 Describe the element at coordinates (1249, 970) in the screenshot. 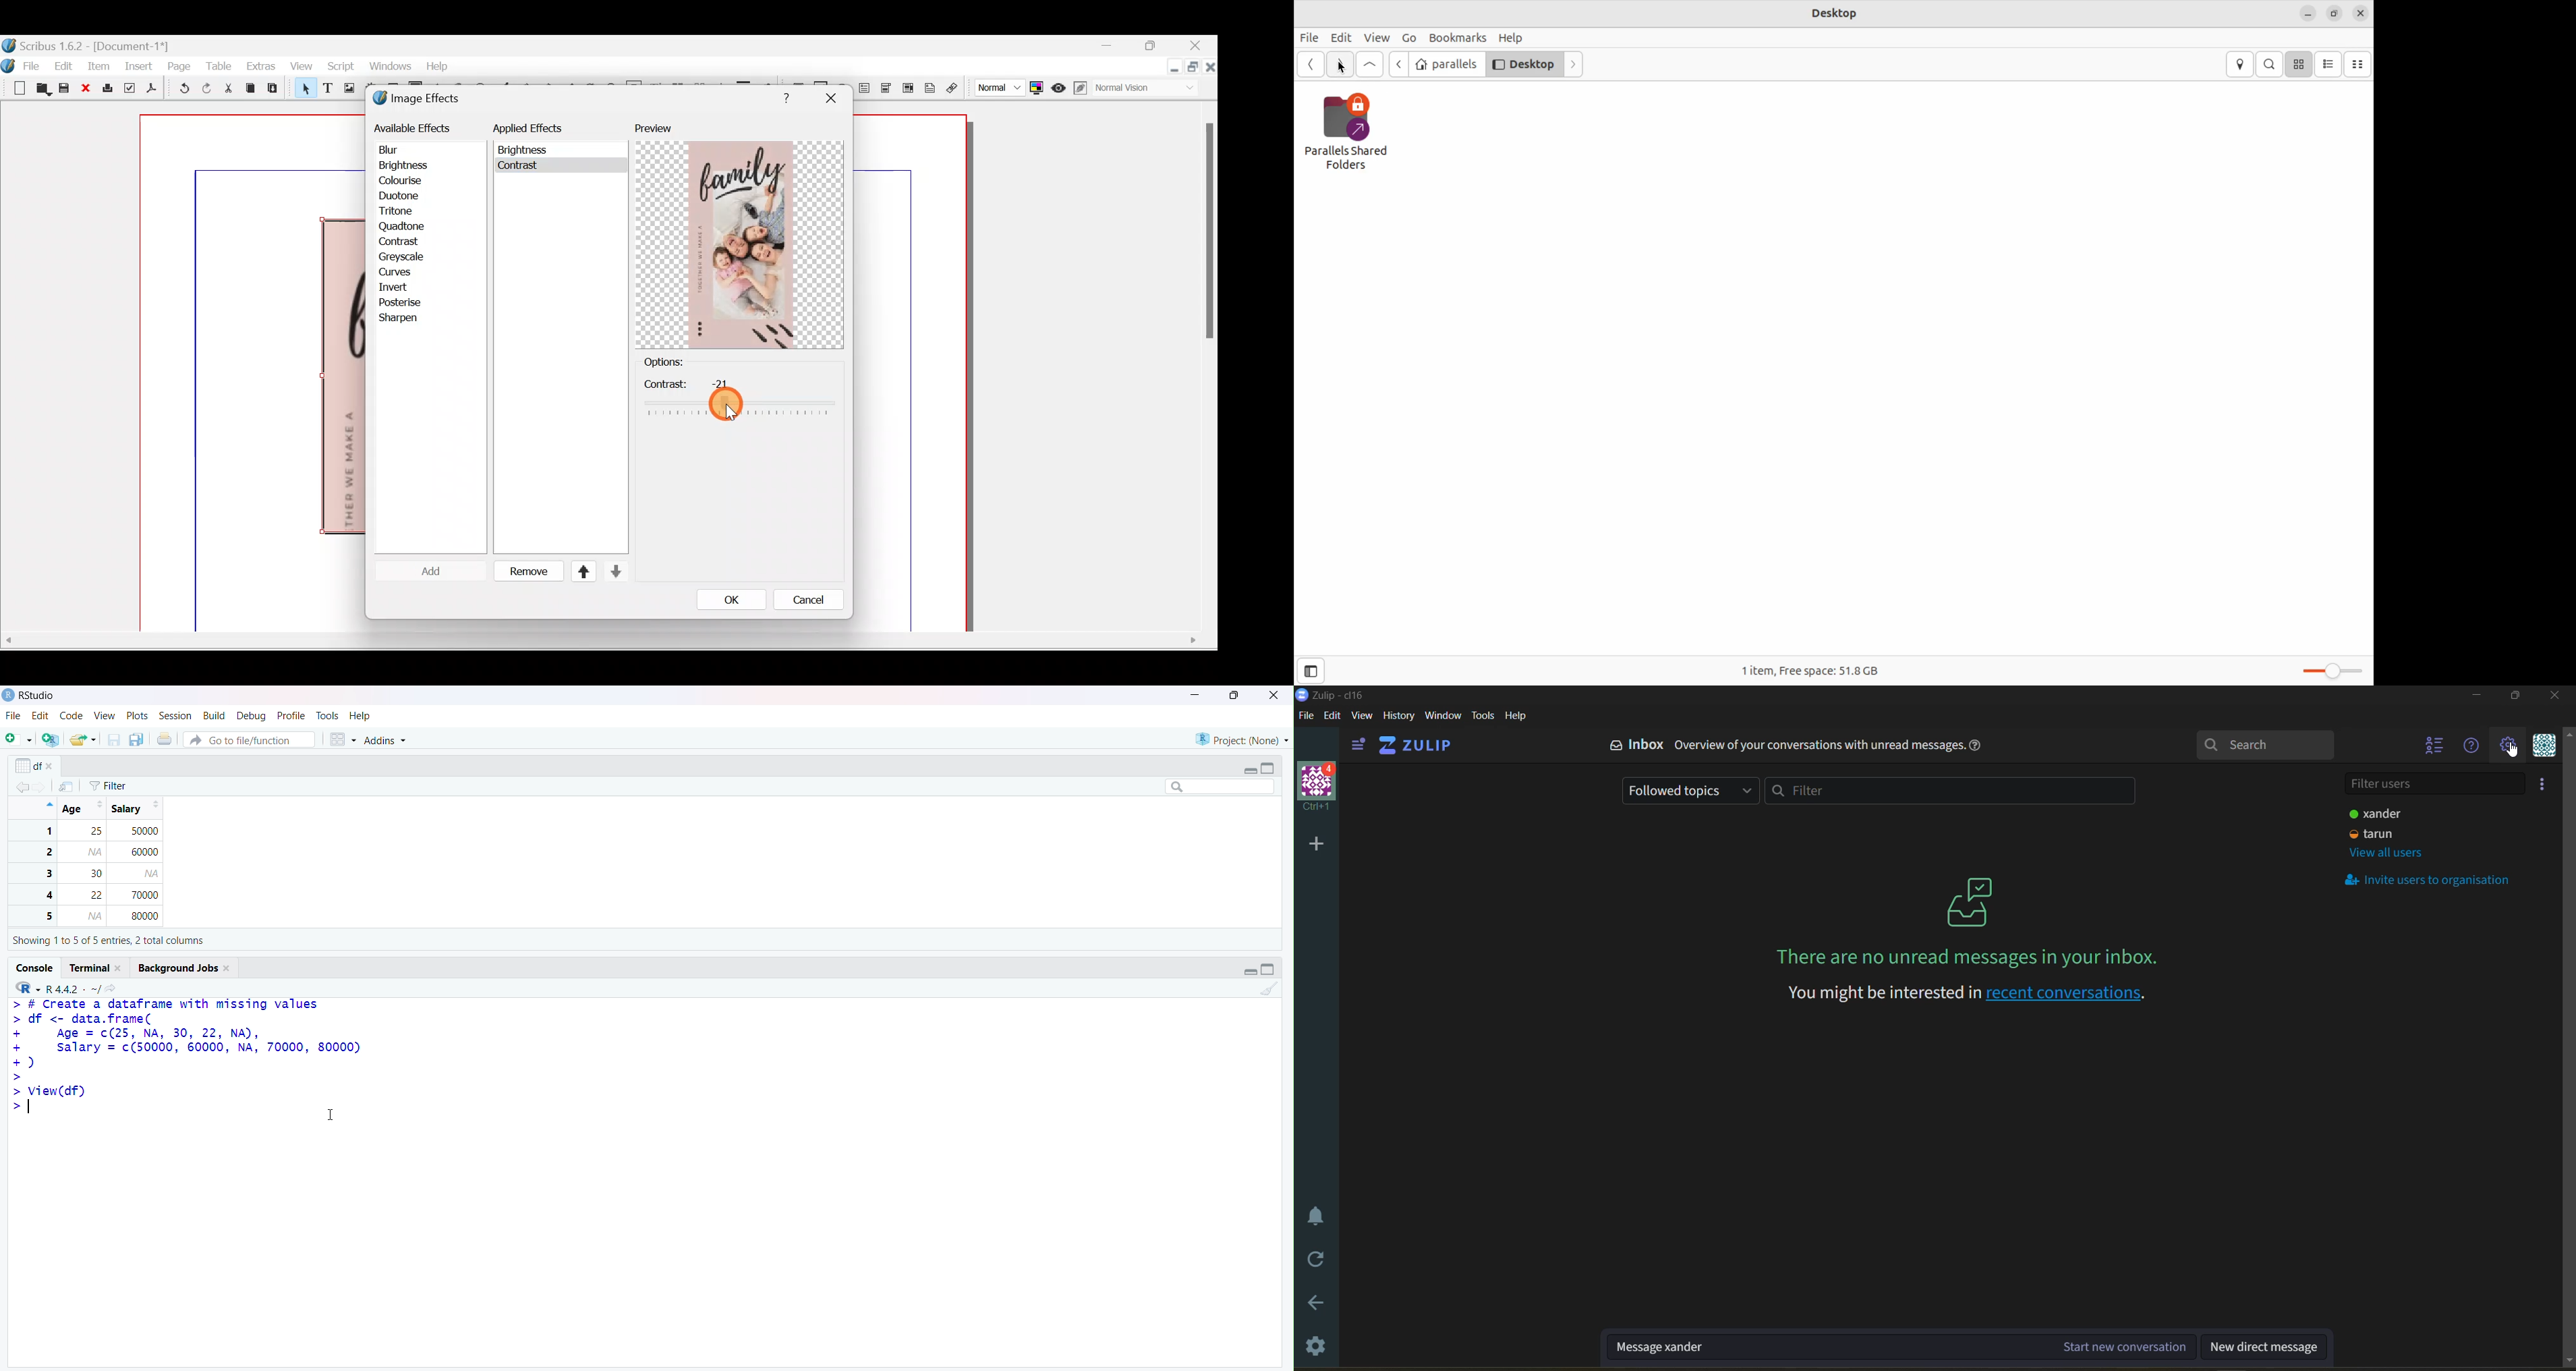

I see `Minimize` at that location.